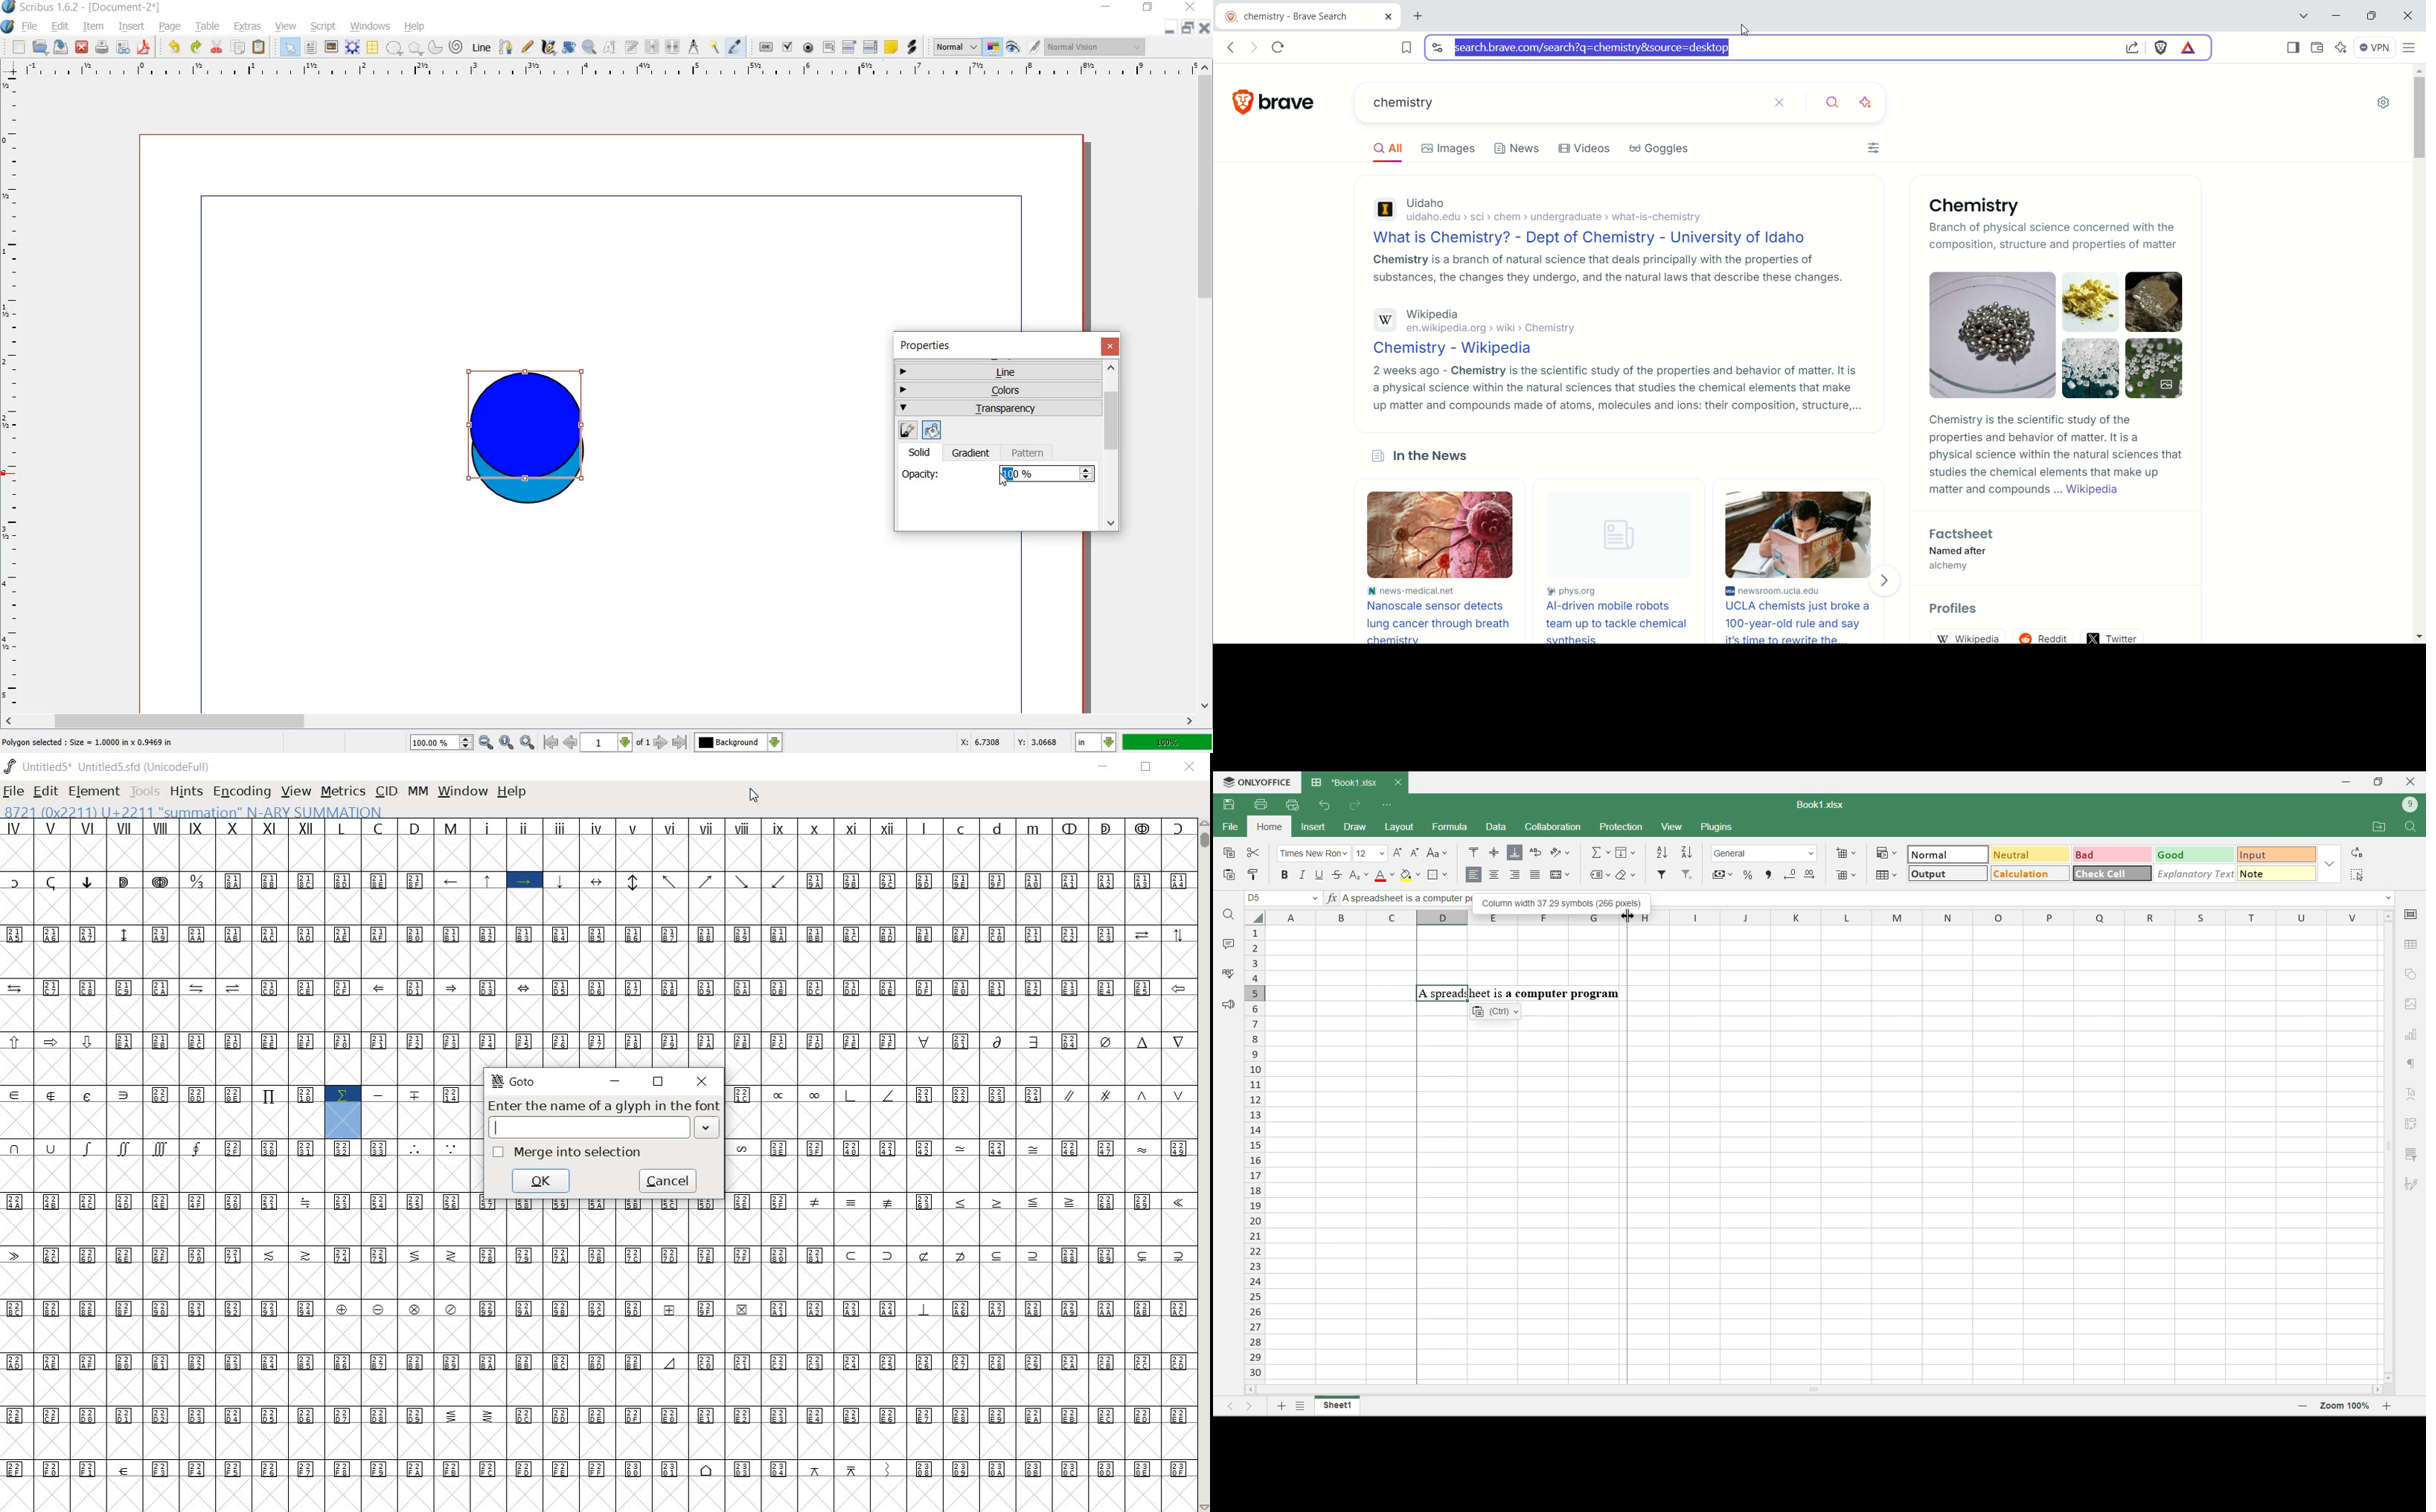 The height and width of the screenshot is (1512, 2436). Describe the element at coordinates (258, 47) in the screenshot. I see `paste` at that location.